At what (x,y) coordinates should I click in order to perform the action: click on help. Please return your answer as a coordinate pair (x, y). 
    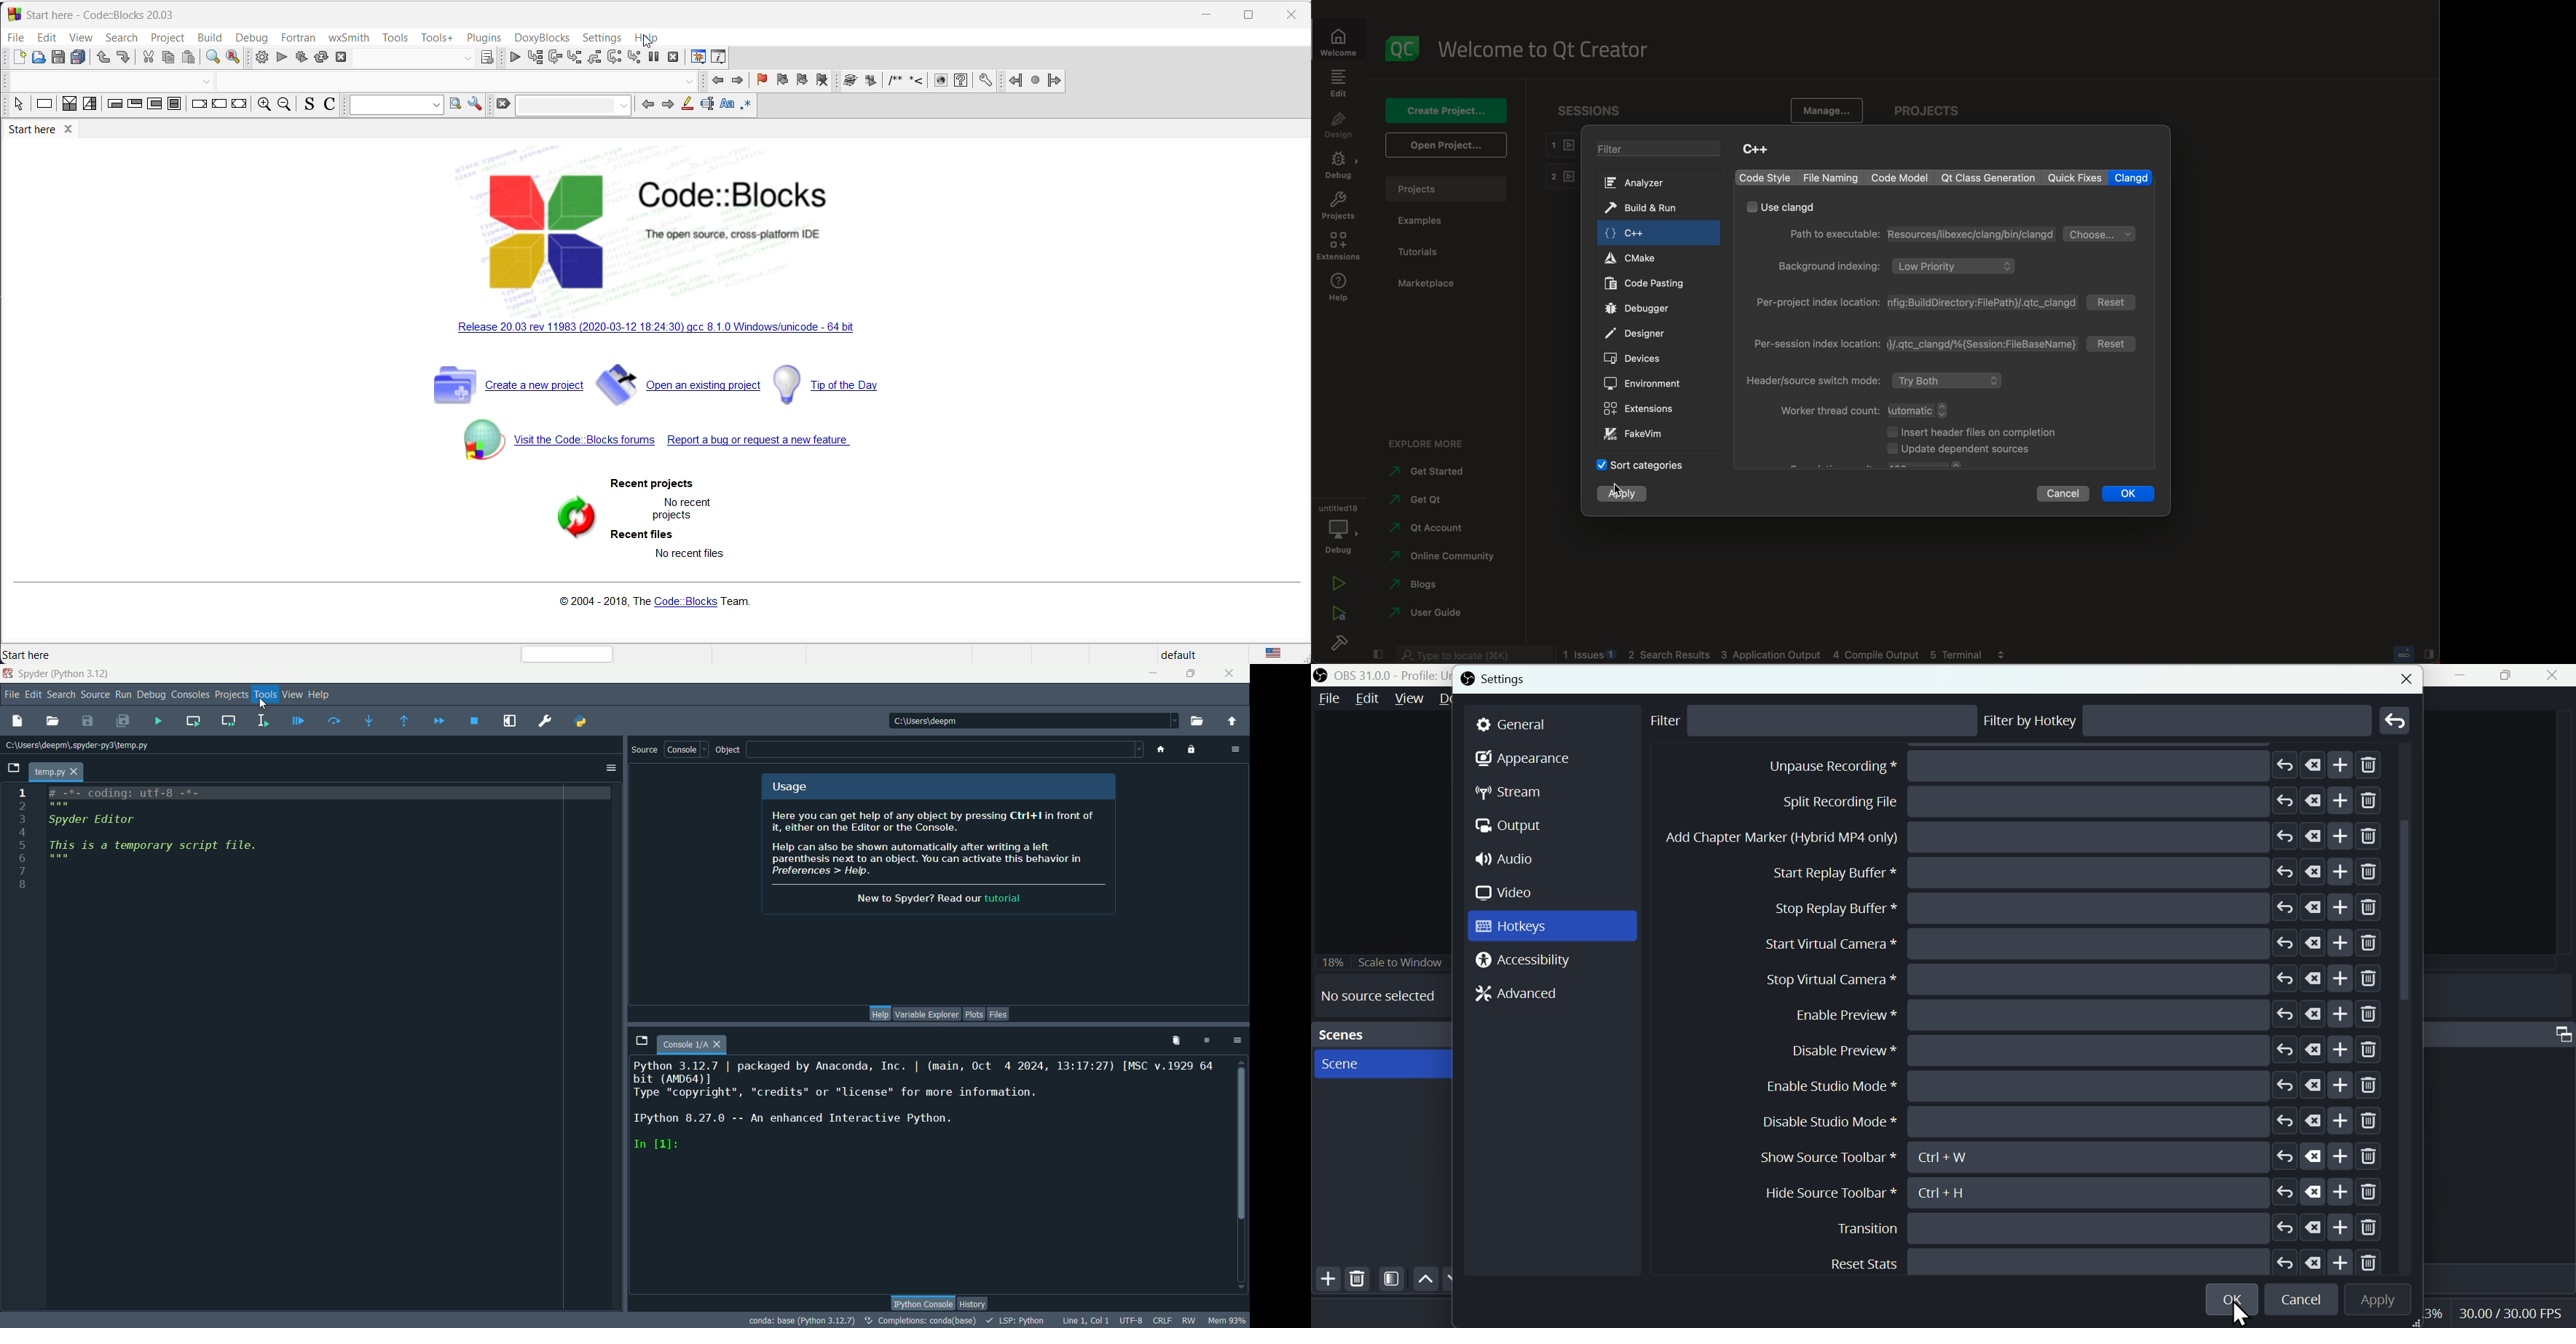
    Looking at the image, I should click on (319, 695).